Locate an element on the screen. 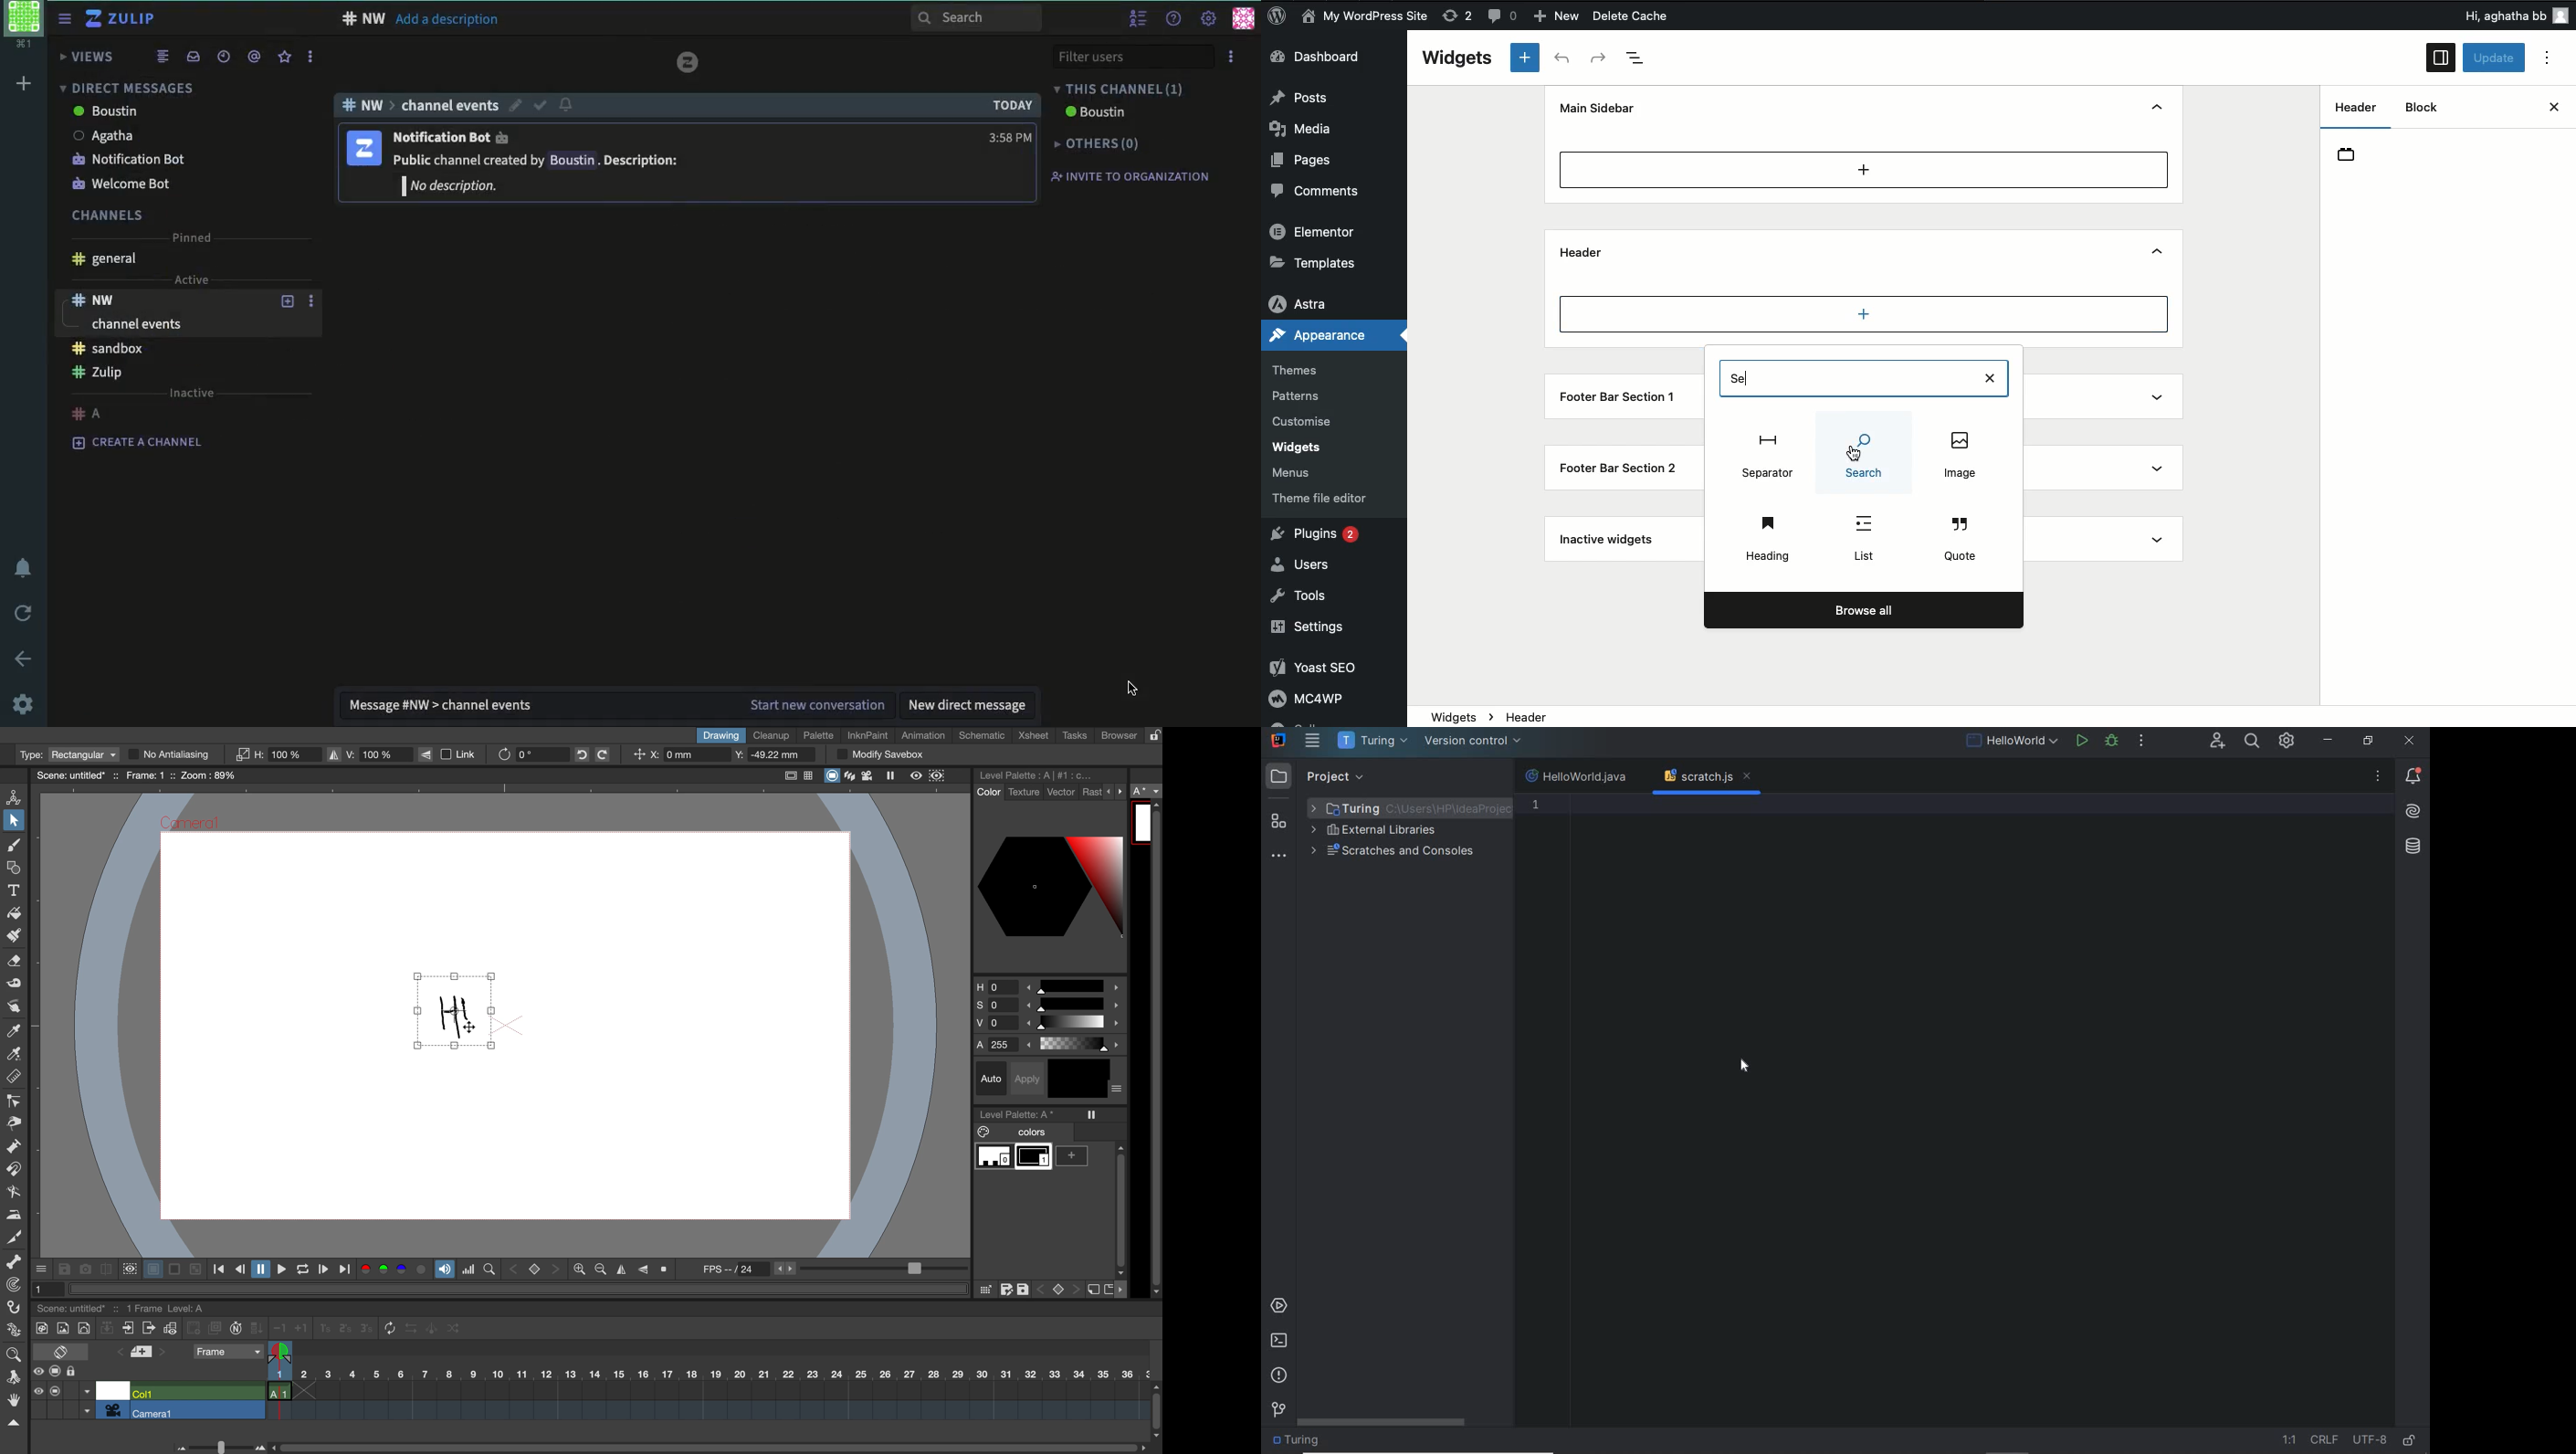 Image resolution: width=2576 pixels, height=1456 pixels. Header is located at coordinates (1582, 253).